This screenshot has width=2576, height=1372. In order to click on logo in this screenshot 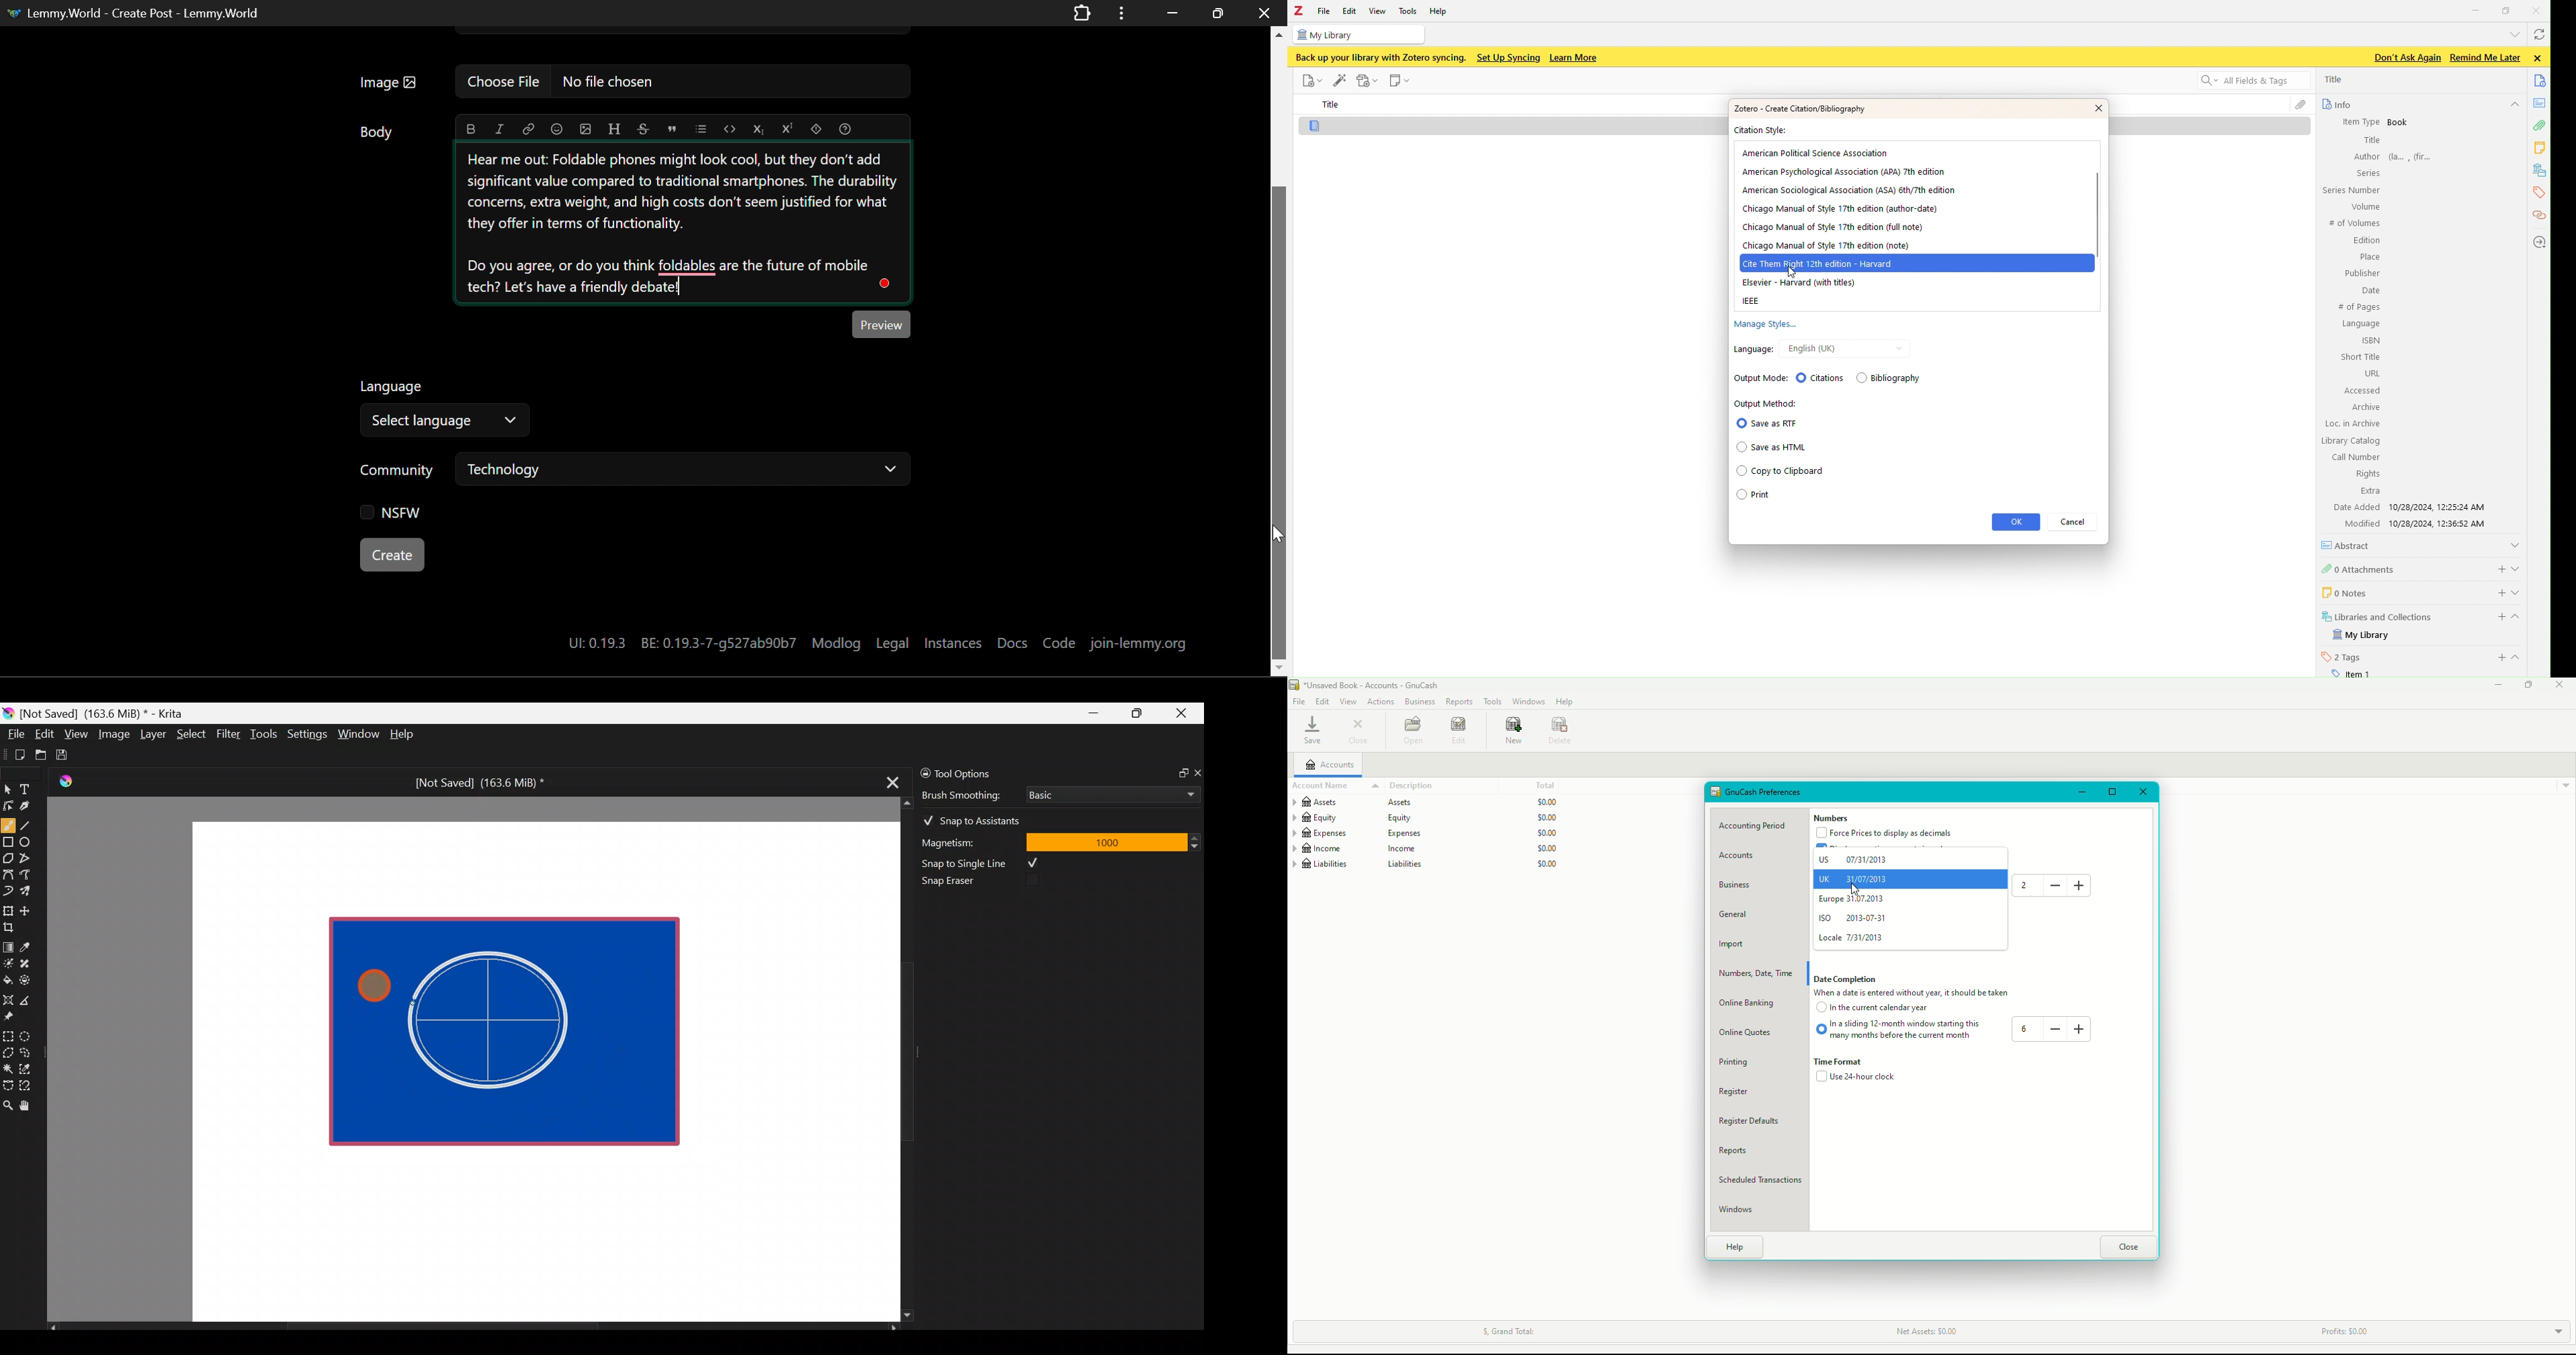, I will do `click(1295, 685)`.